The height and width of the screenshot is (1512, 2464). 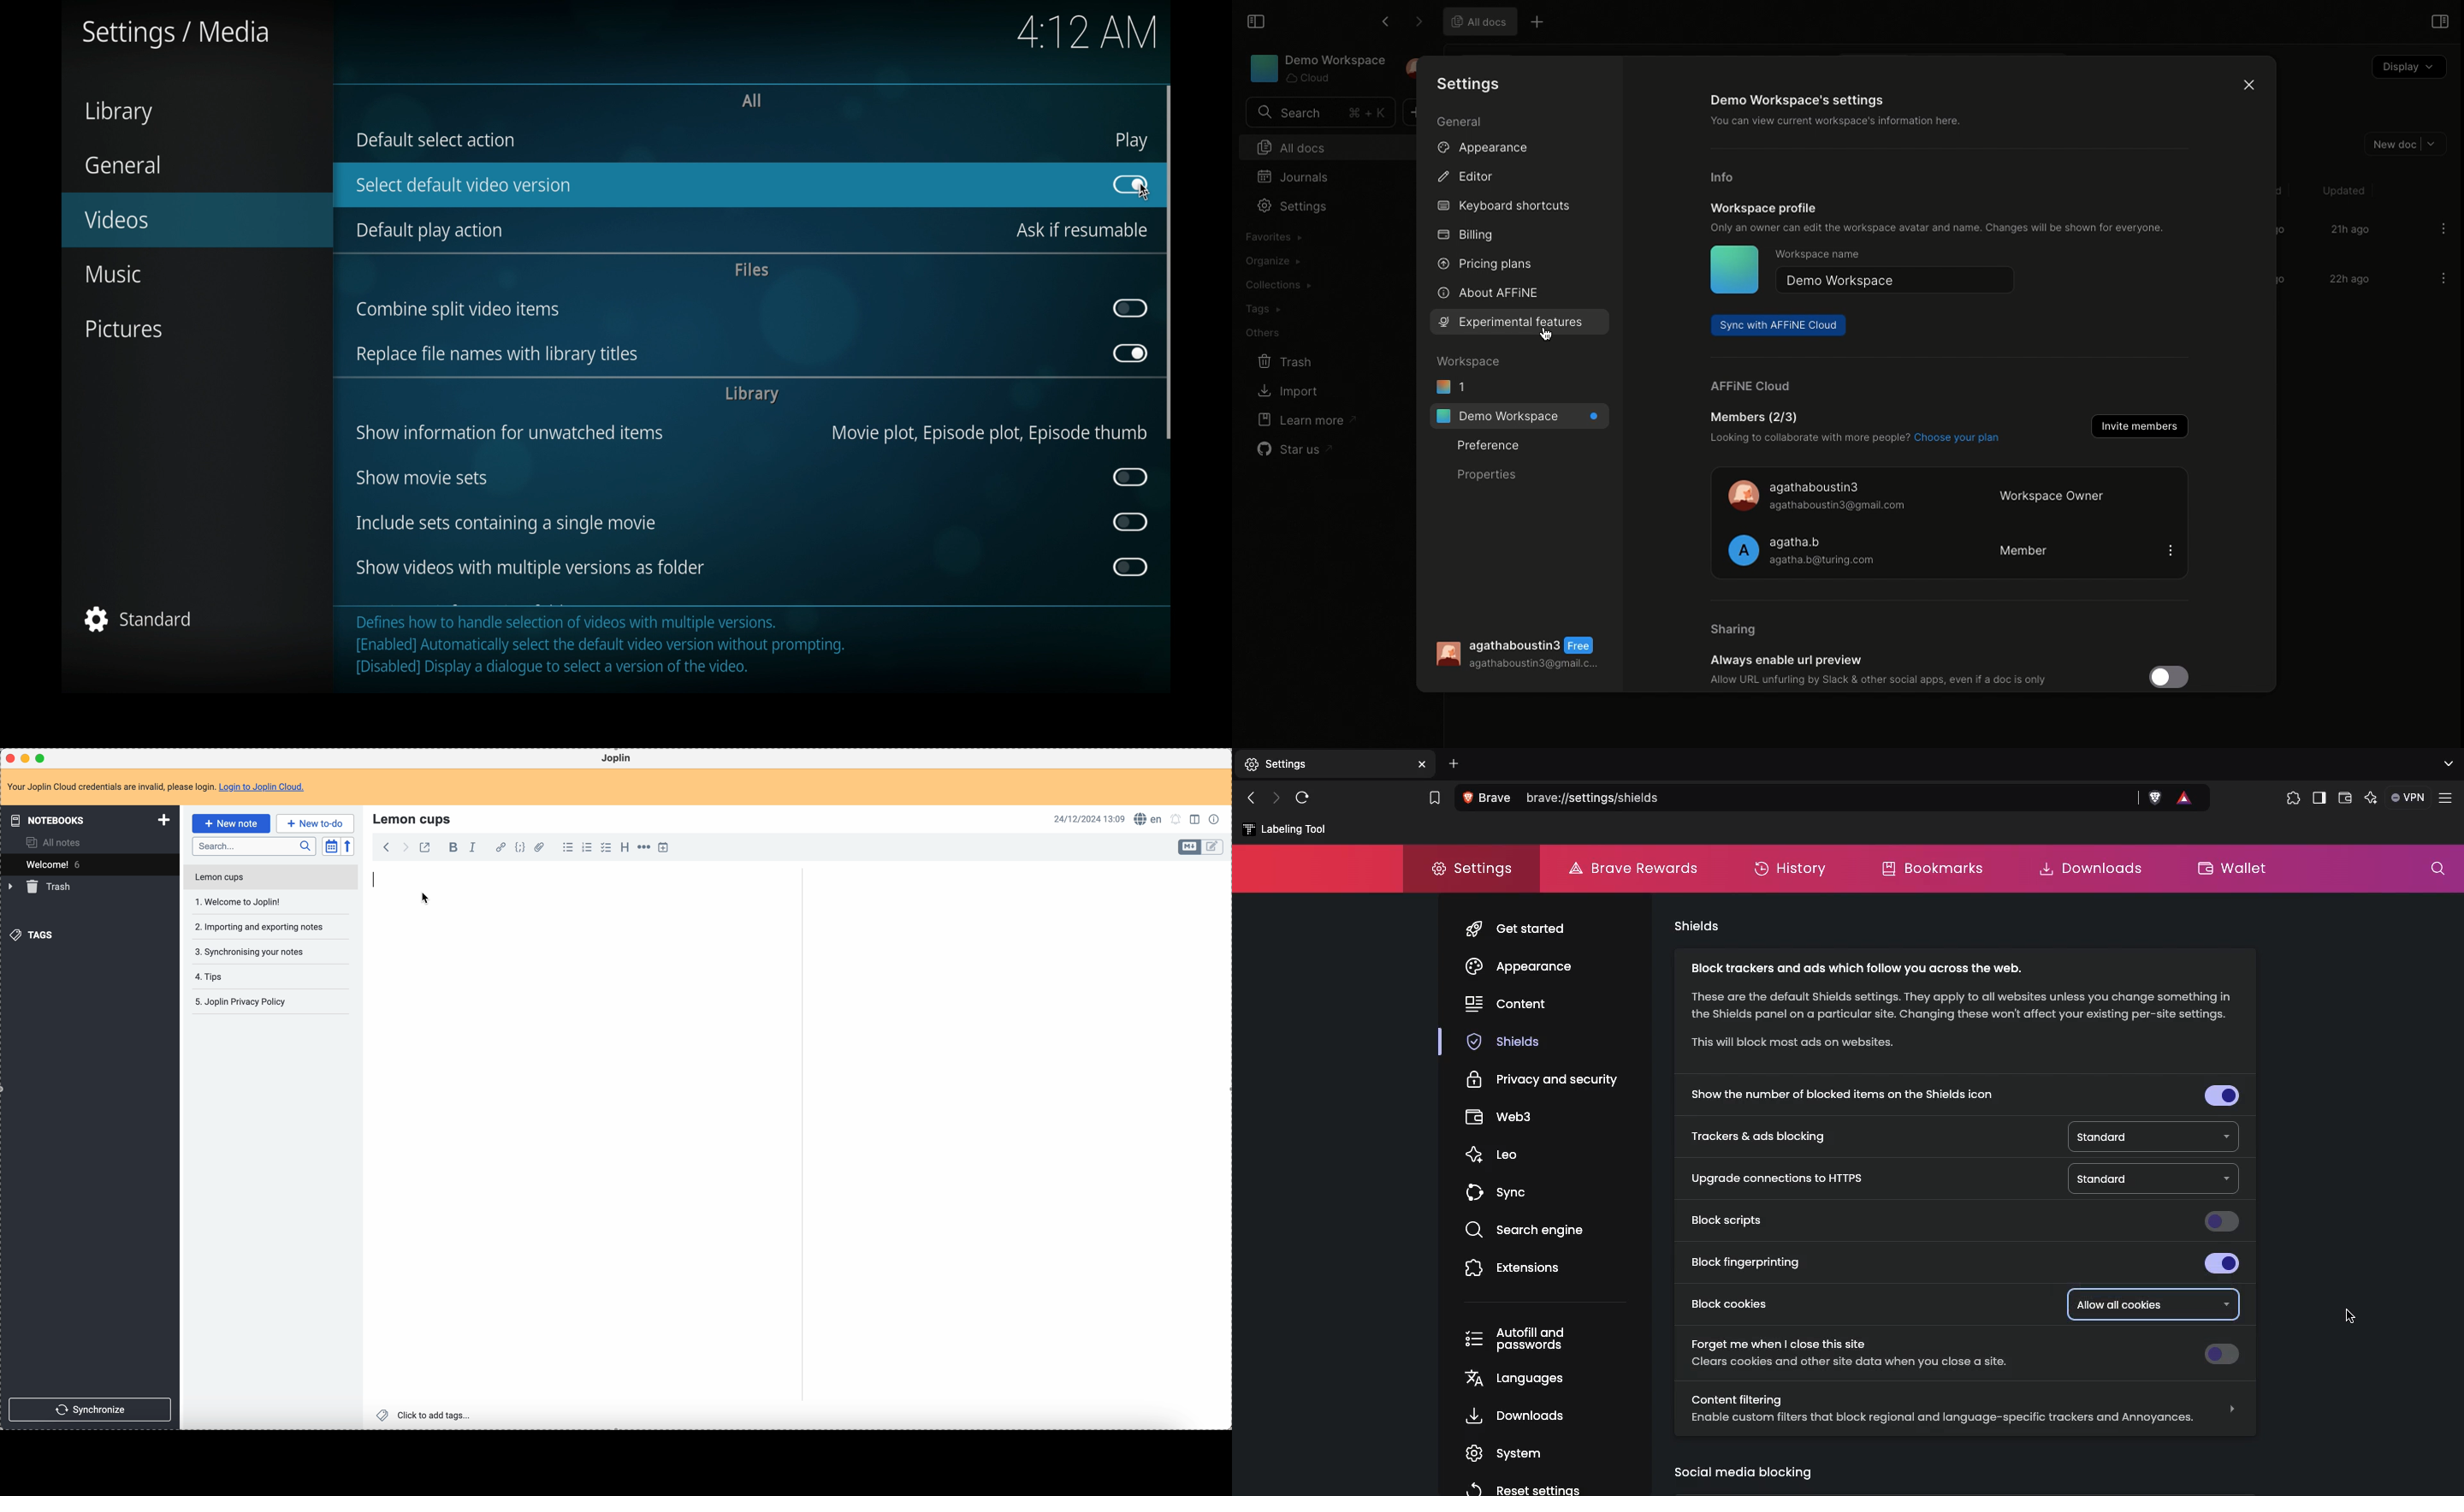 I want to click on brave rewards, so click(x=2182, y=797).